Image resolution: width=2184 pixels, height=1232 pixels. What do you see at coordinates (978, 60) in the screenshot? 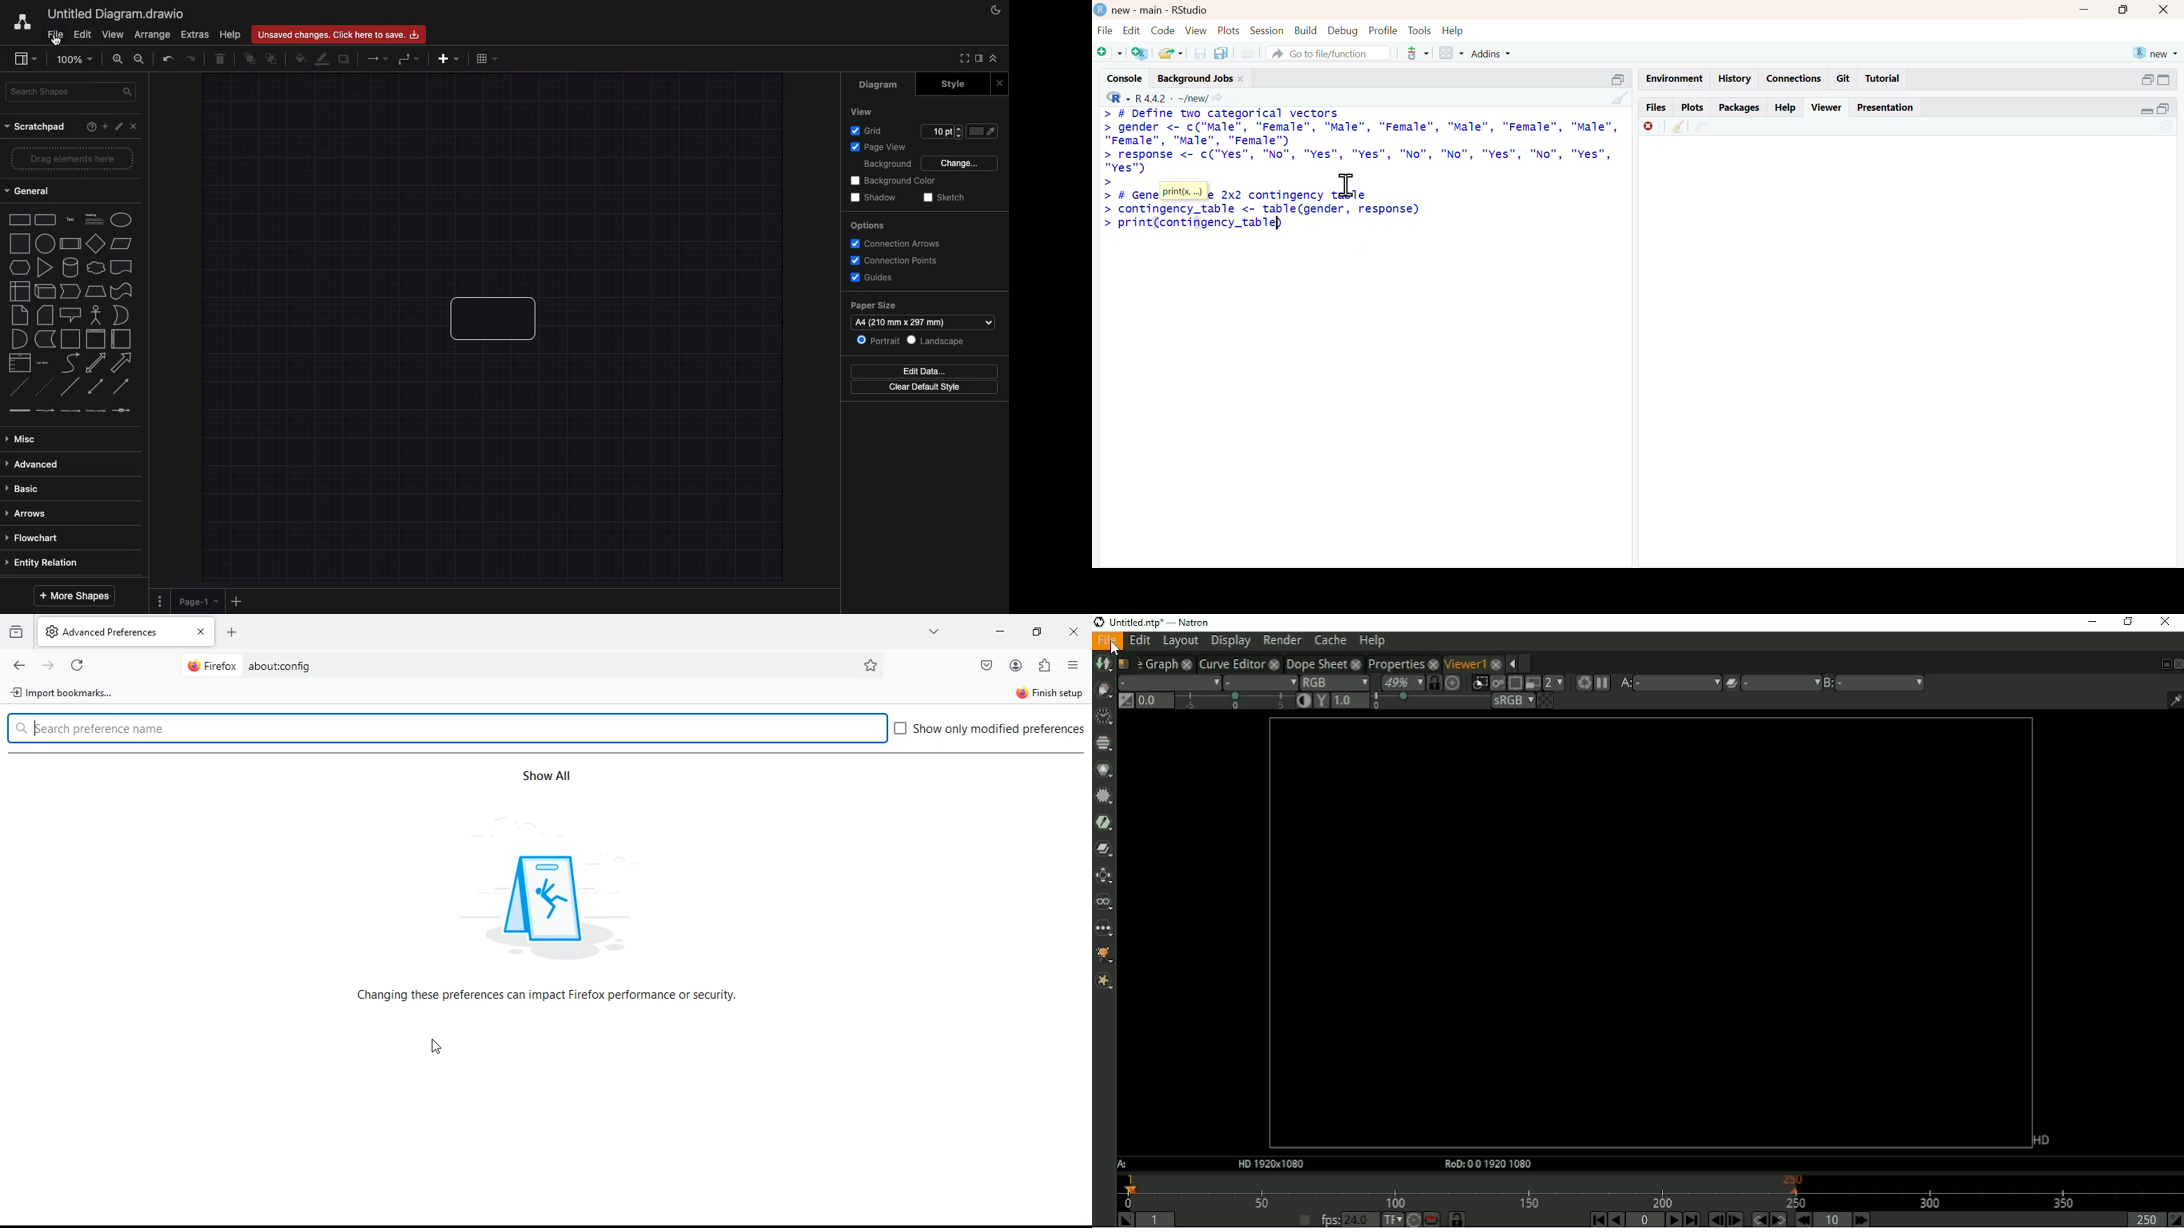
I see `Sidebar` at bounding box center [978, 60].